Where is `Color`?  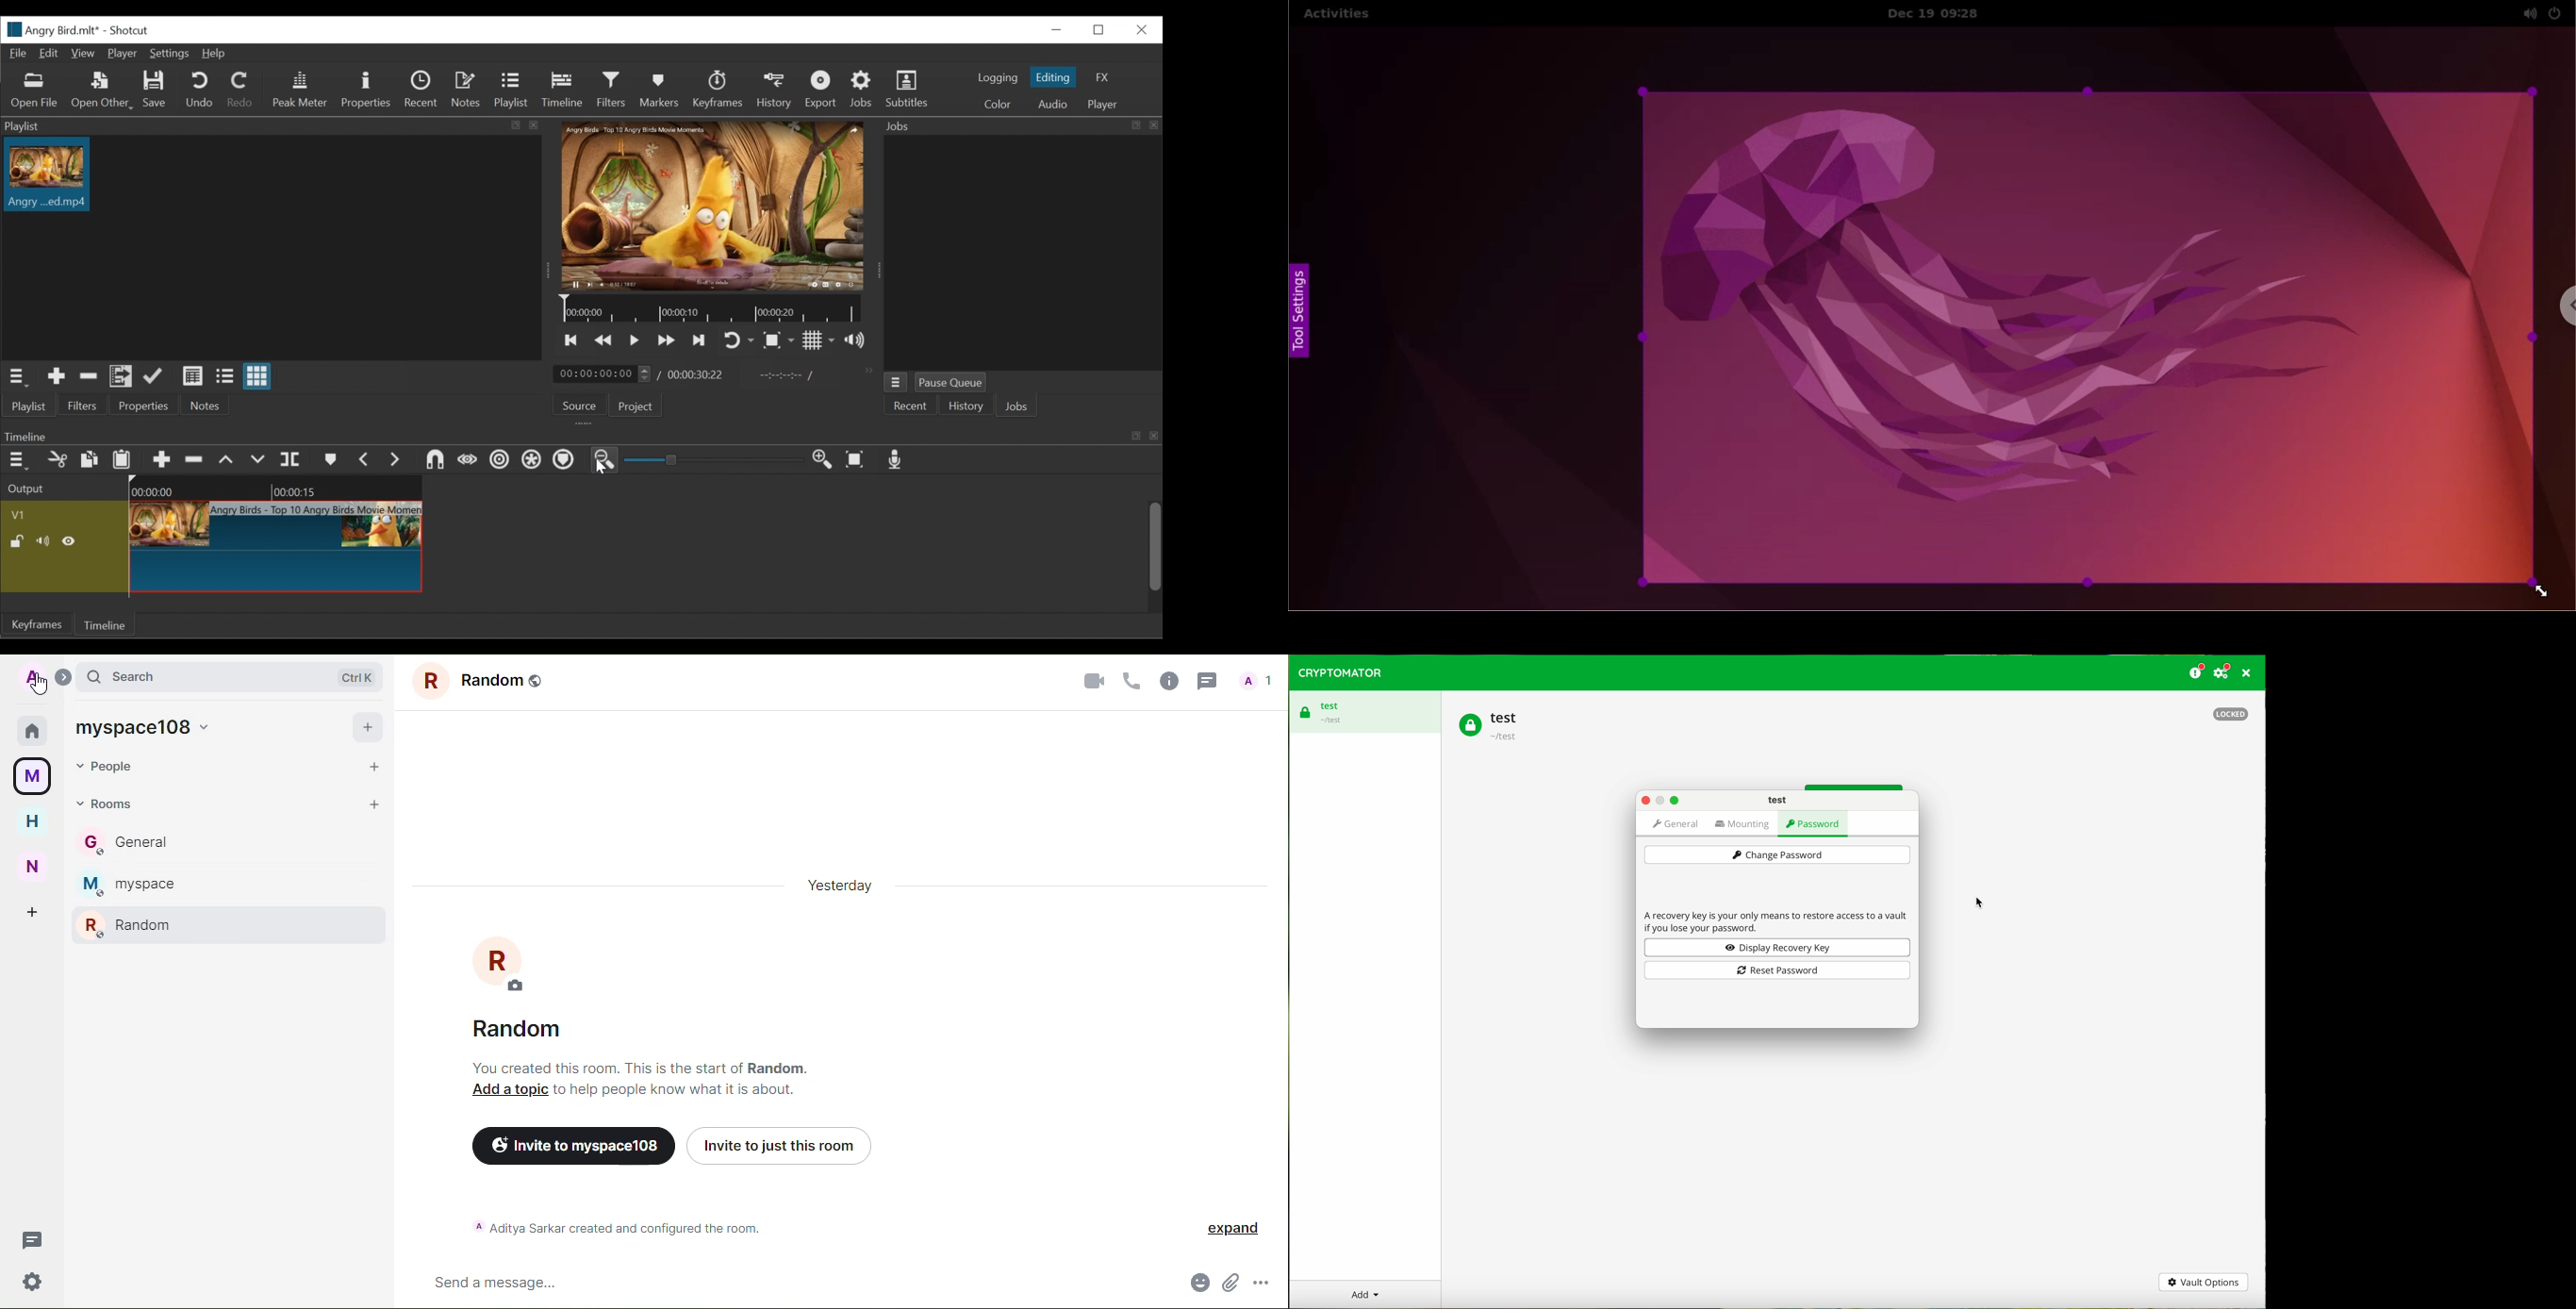 Color is located at coordinates (997, 105).